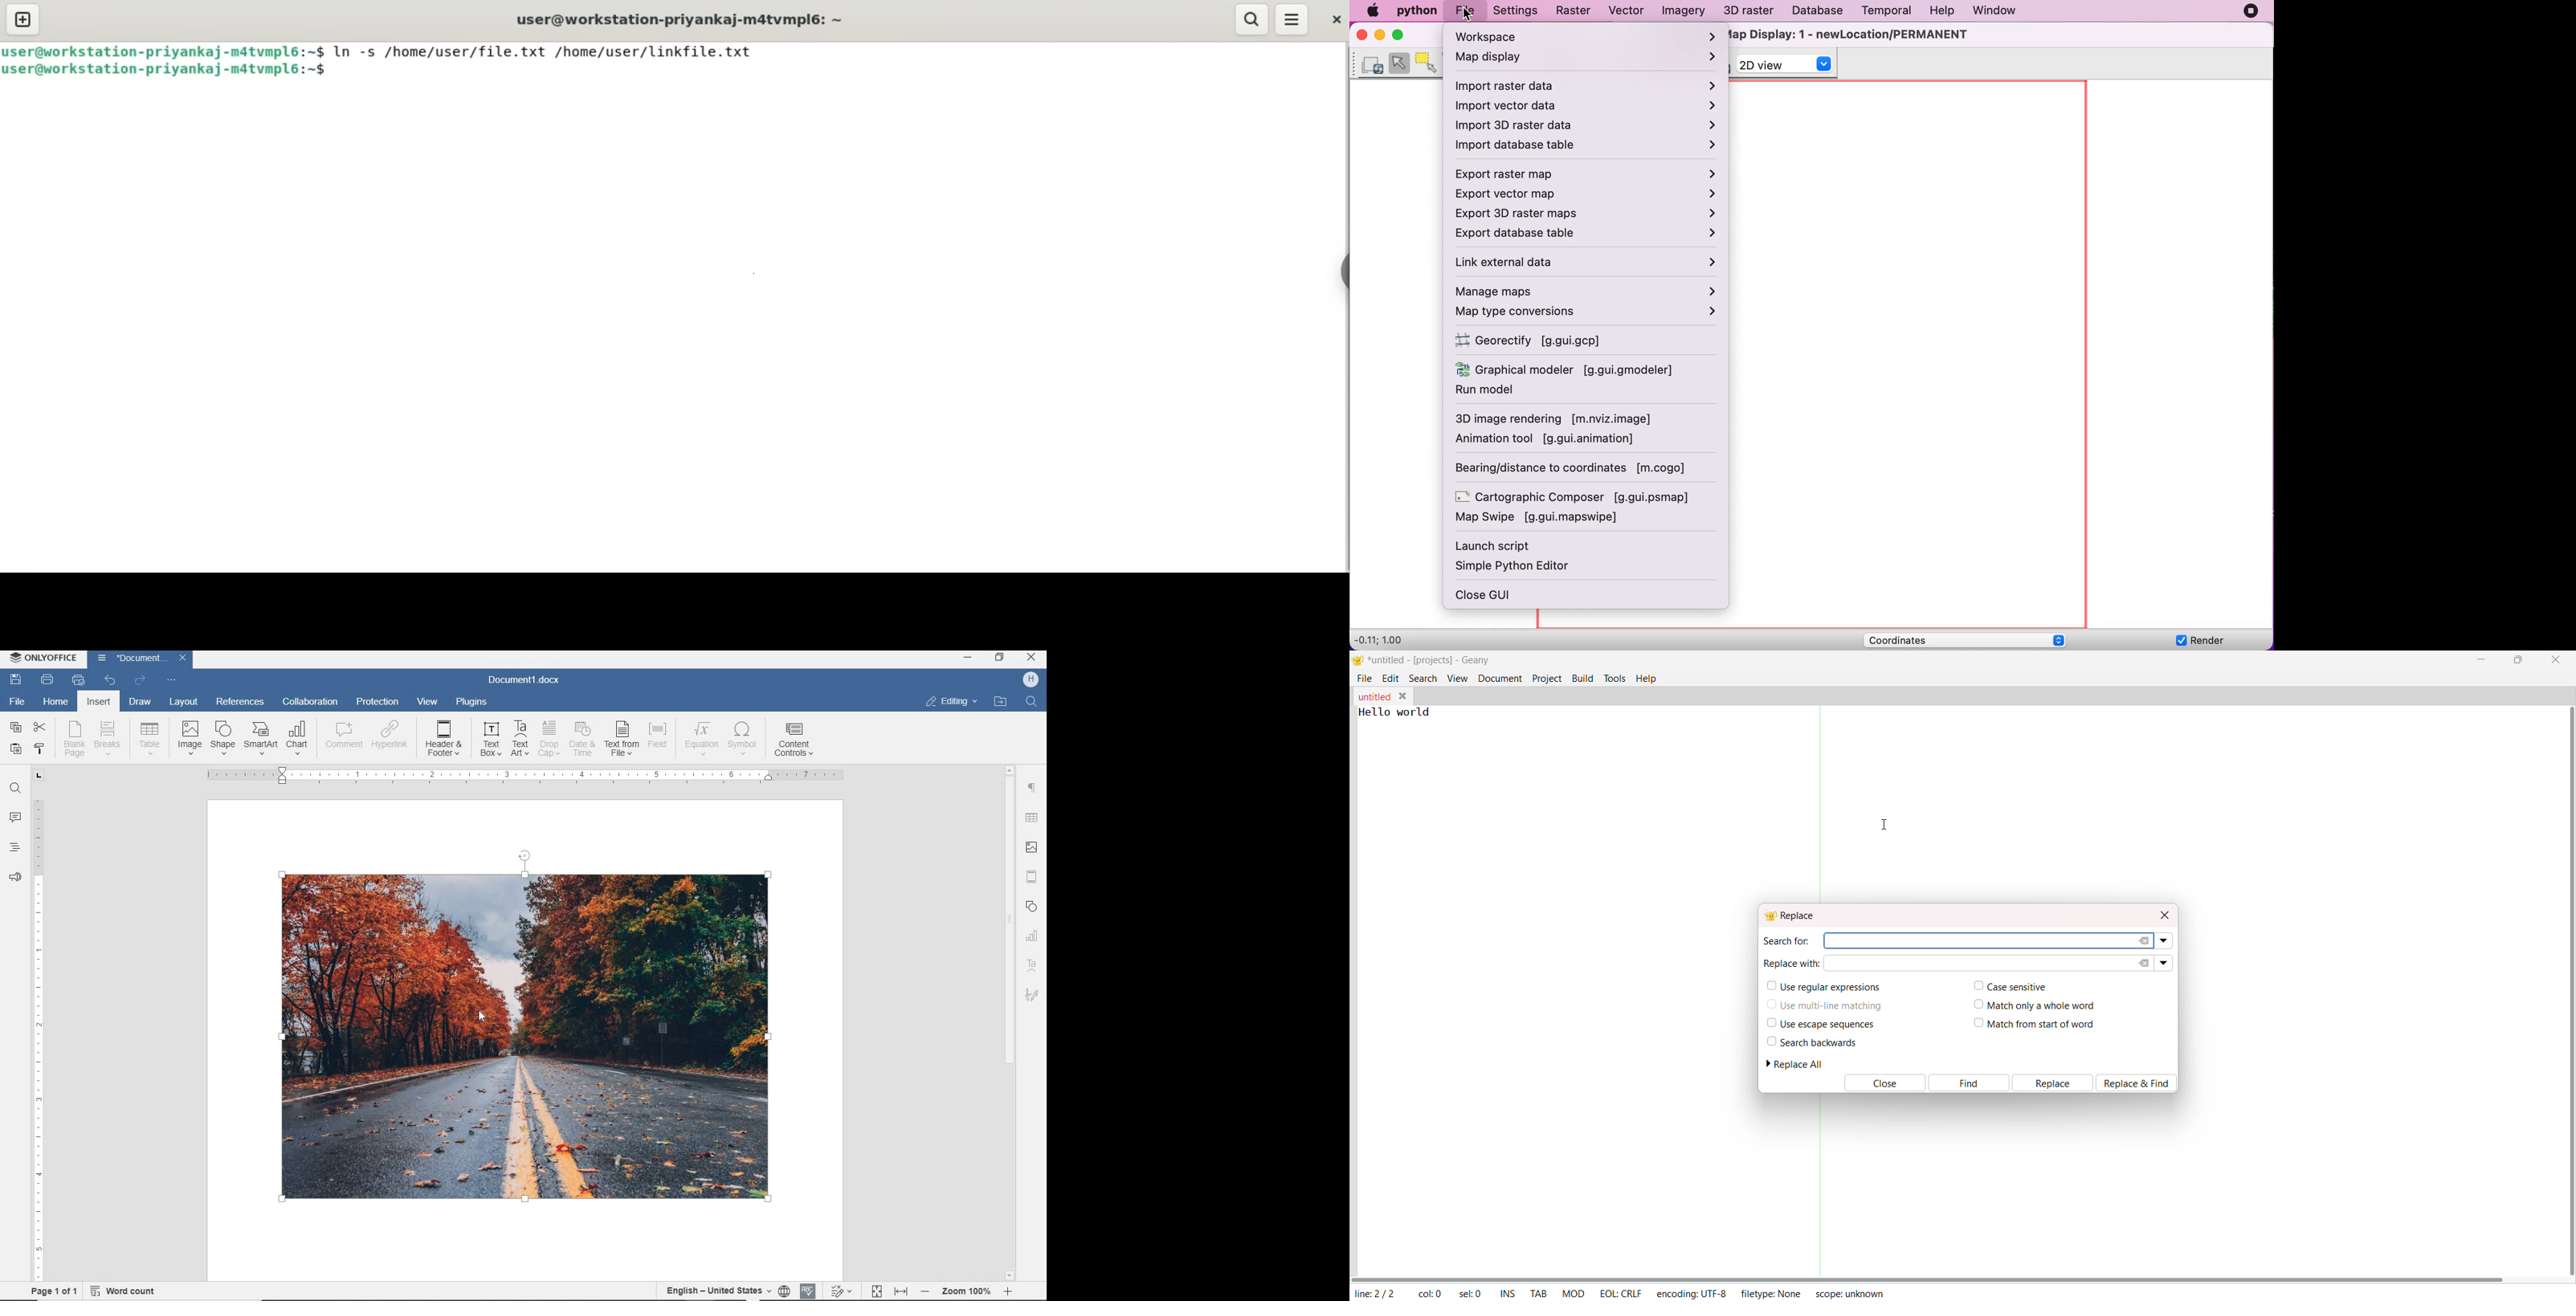  What do you see at coordinates (343, 735) in the screenshot?
I see `comment` at bounding box center [343, 735].